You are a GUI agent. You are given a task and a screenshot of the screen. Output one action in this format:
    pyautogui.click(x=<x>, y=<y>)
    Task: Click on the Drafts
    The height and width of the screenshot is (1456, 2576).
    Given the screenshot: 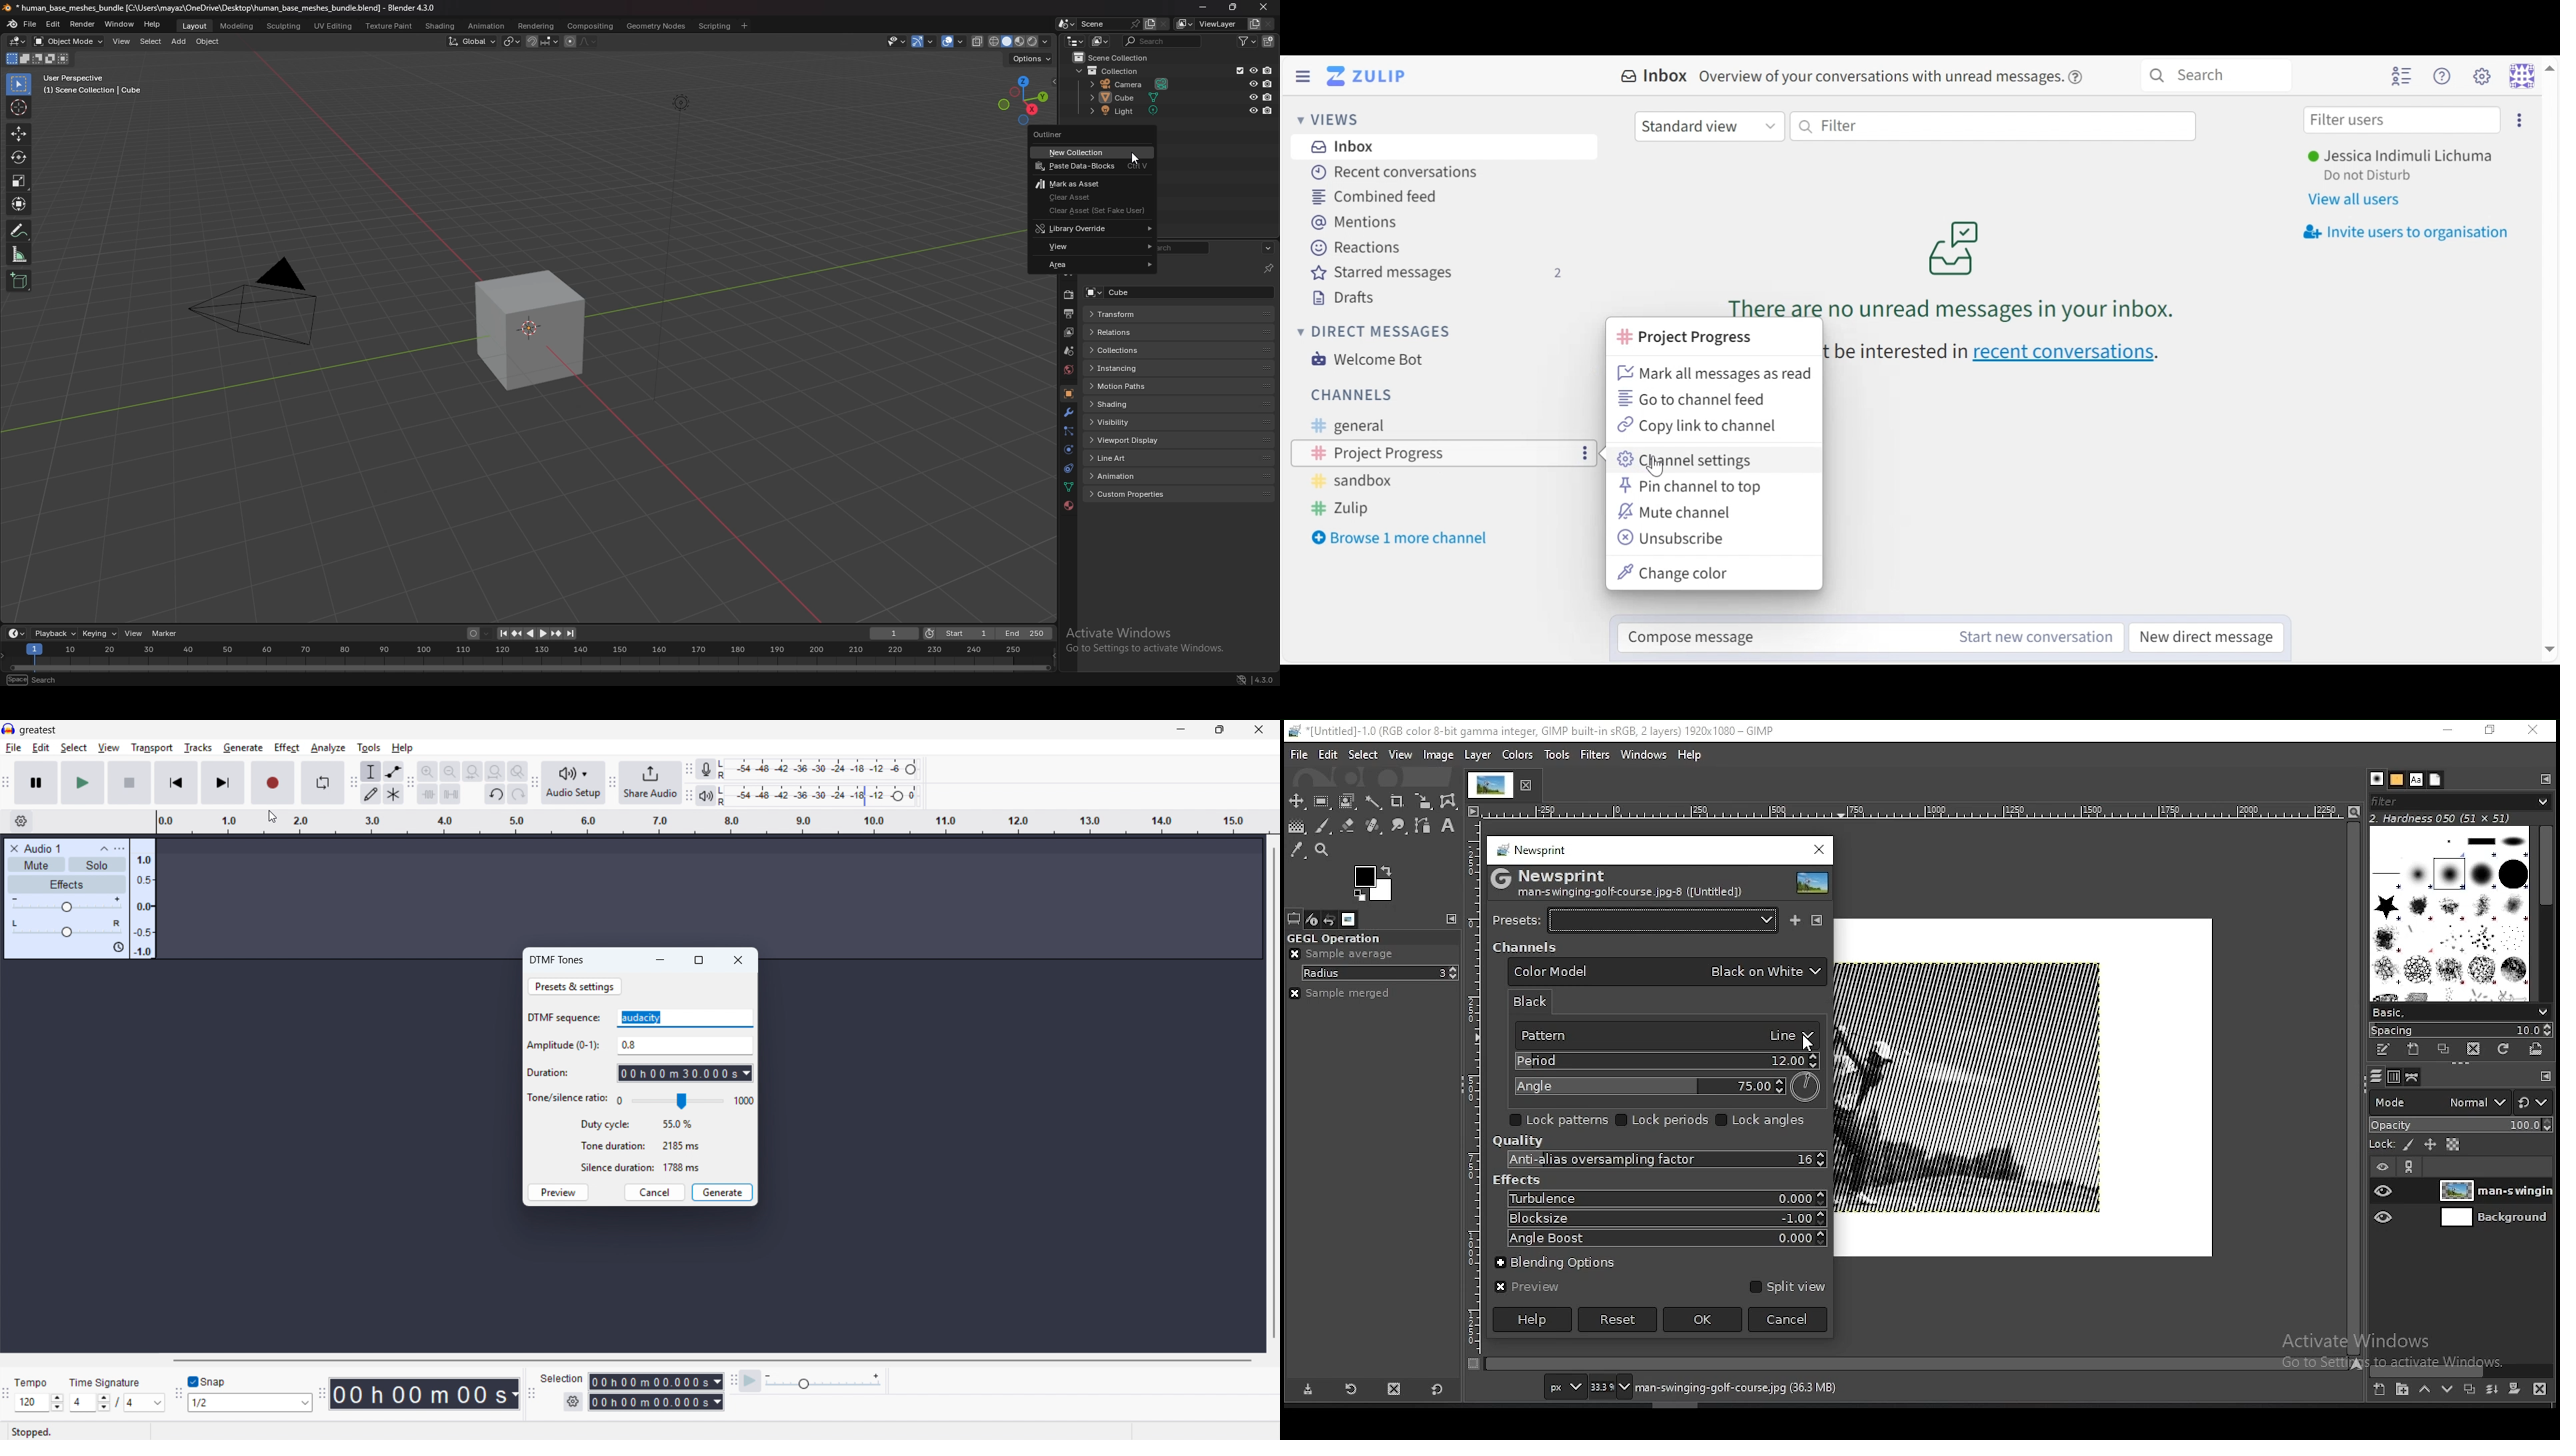 What is the action you would take?
    pyautogui.click(x=1347, y=299)
    